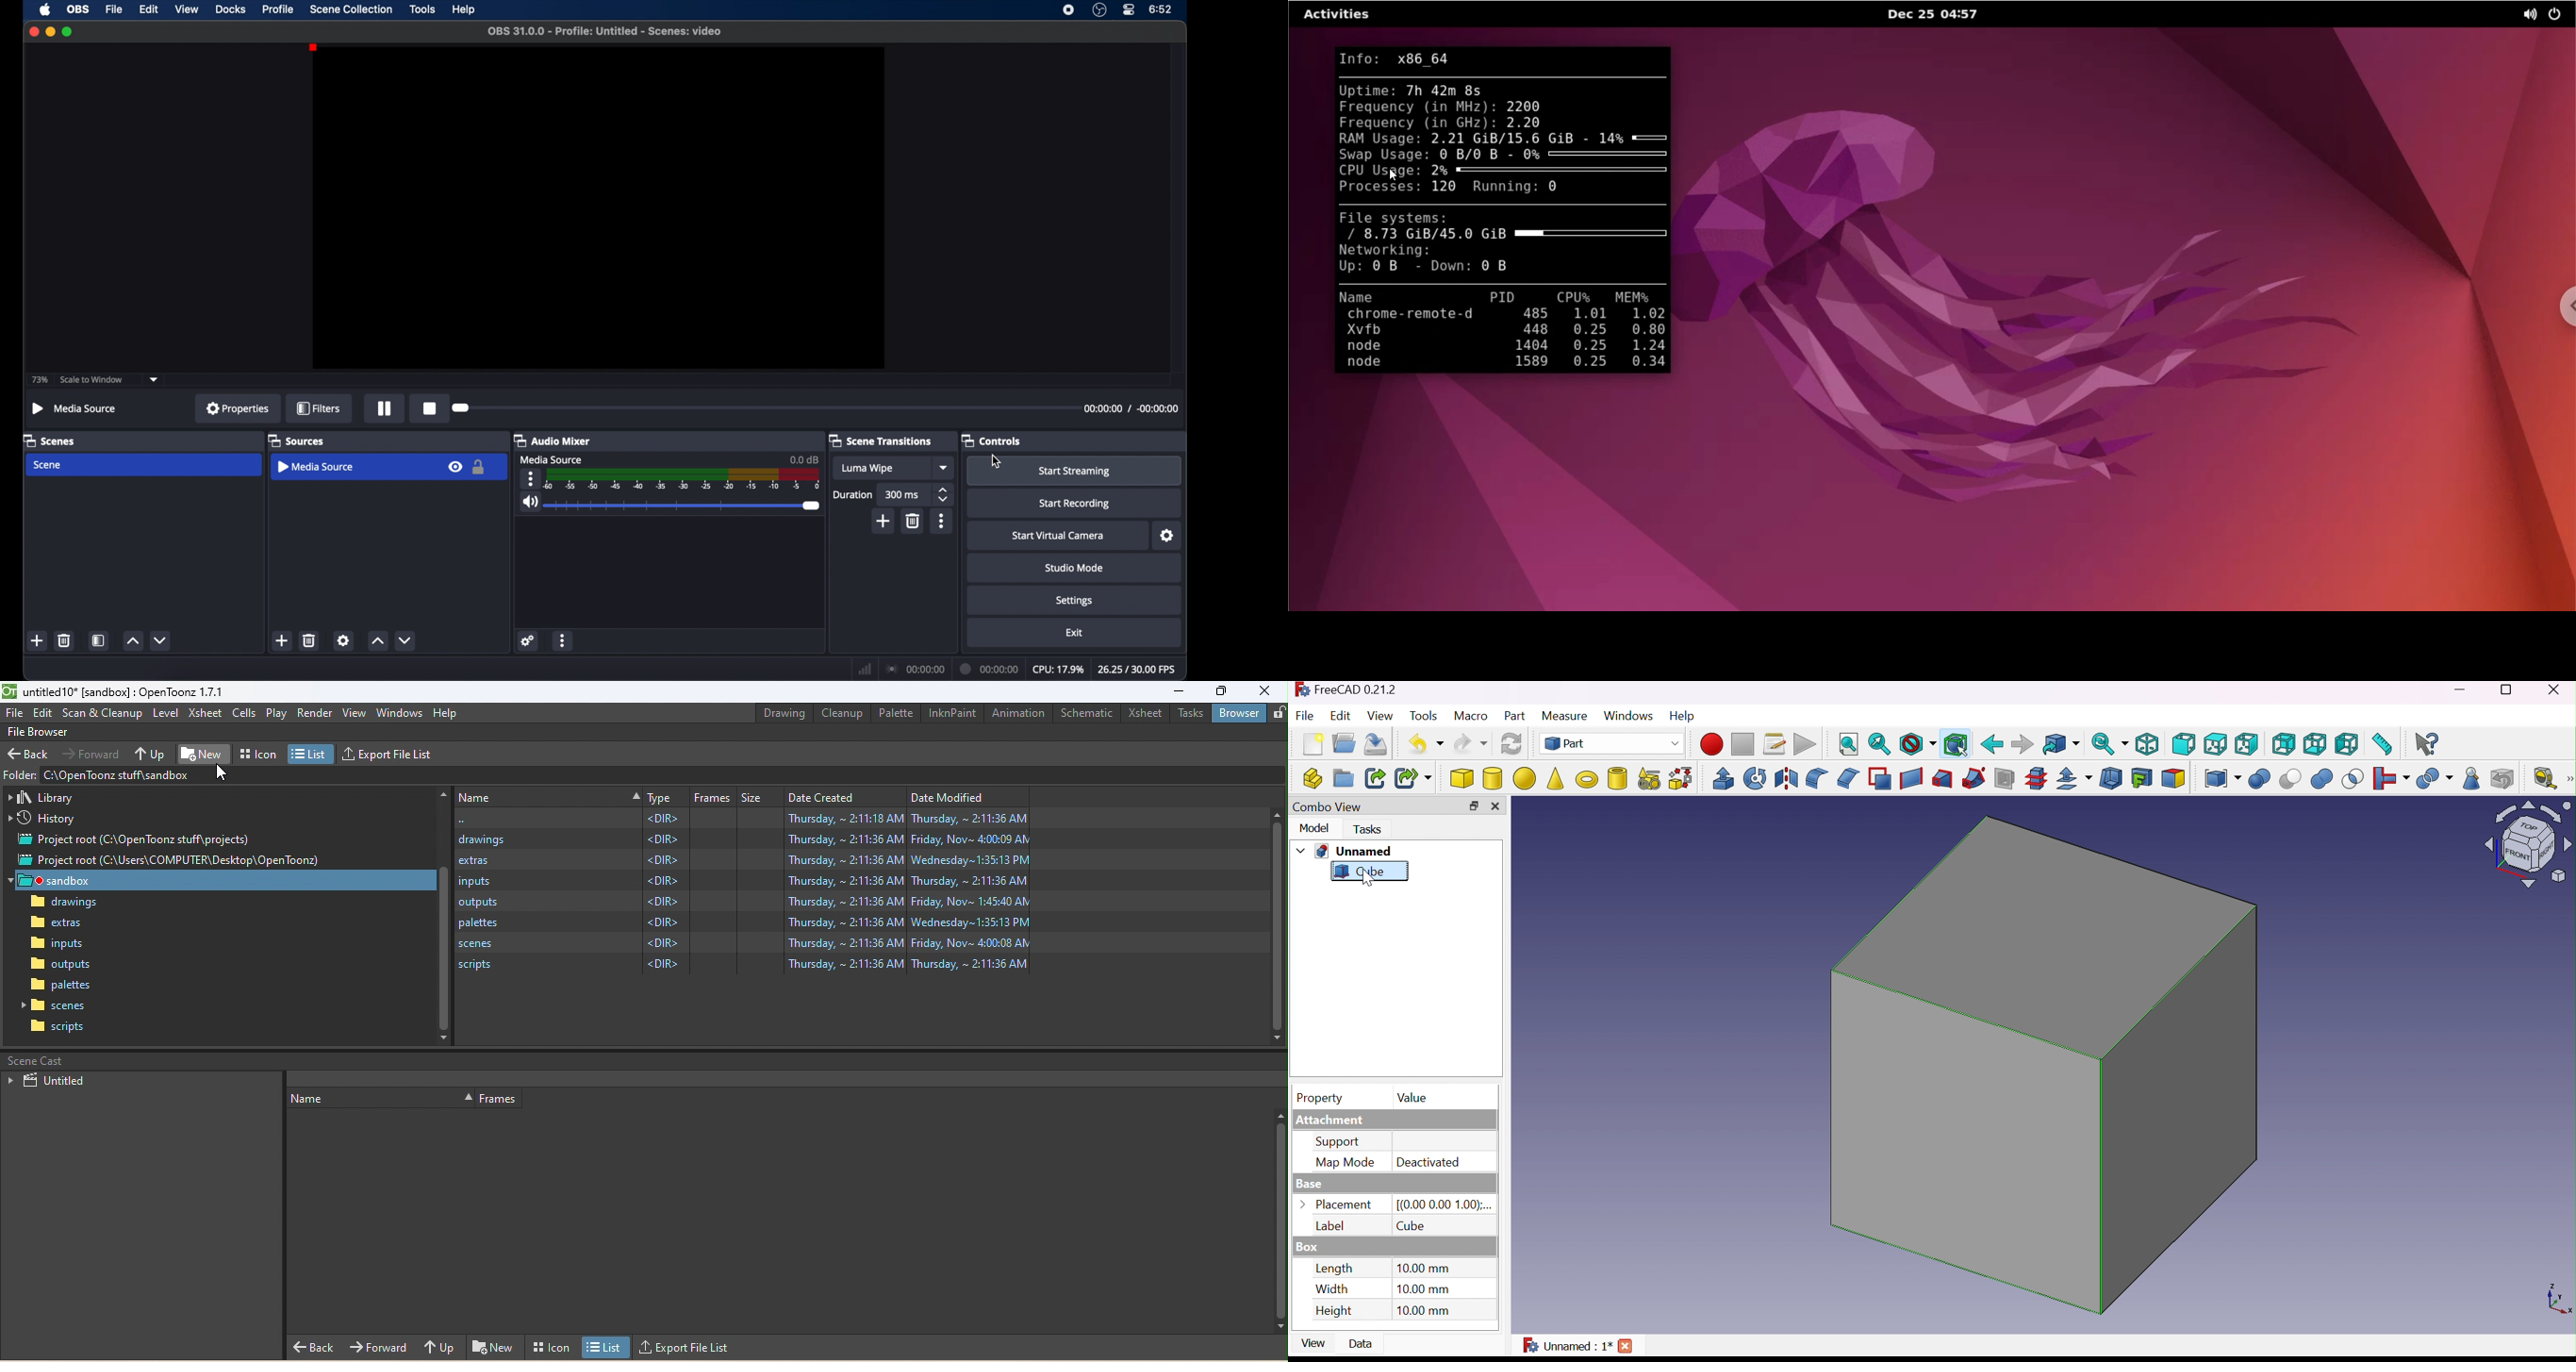  What do you see at coordinates (1370, 829) in the screenshot?
I see `Tasks` at bounding box center [1370, 829].